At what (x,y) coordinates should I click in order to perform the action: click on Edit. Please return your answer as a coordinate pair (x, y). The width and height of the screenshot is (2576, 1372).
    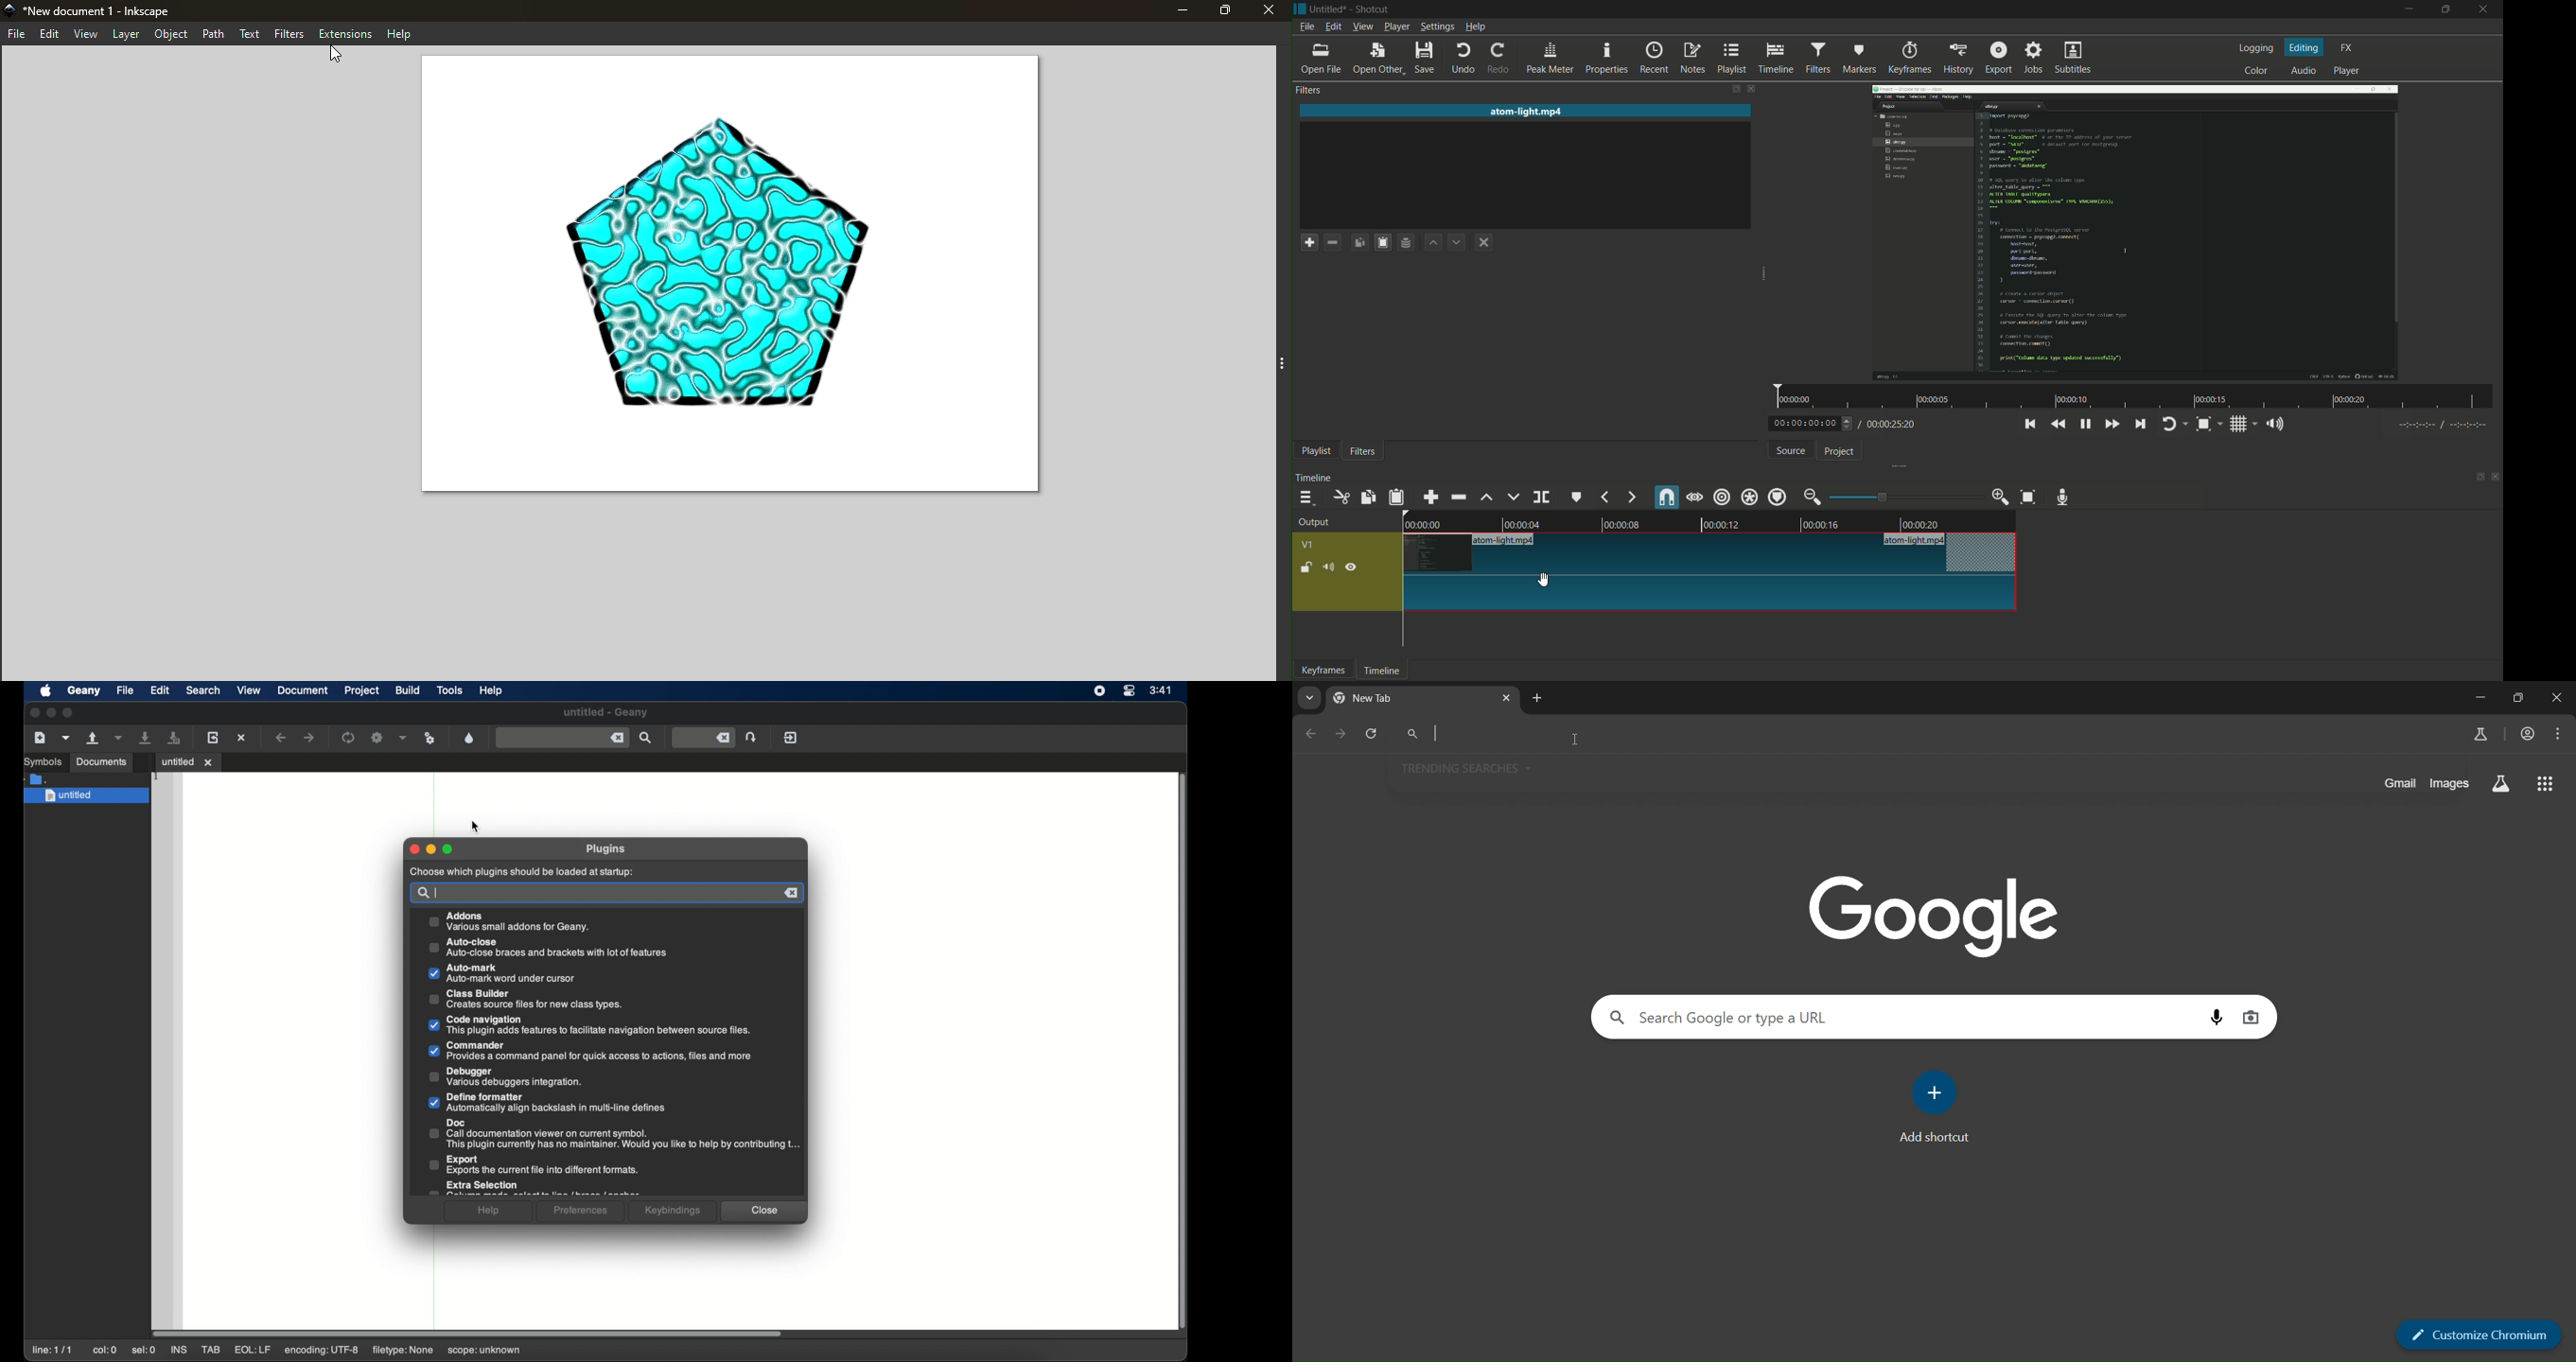
    Looking at the image, I should click on (49, 35).